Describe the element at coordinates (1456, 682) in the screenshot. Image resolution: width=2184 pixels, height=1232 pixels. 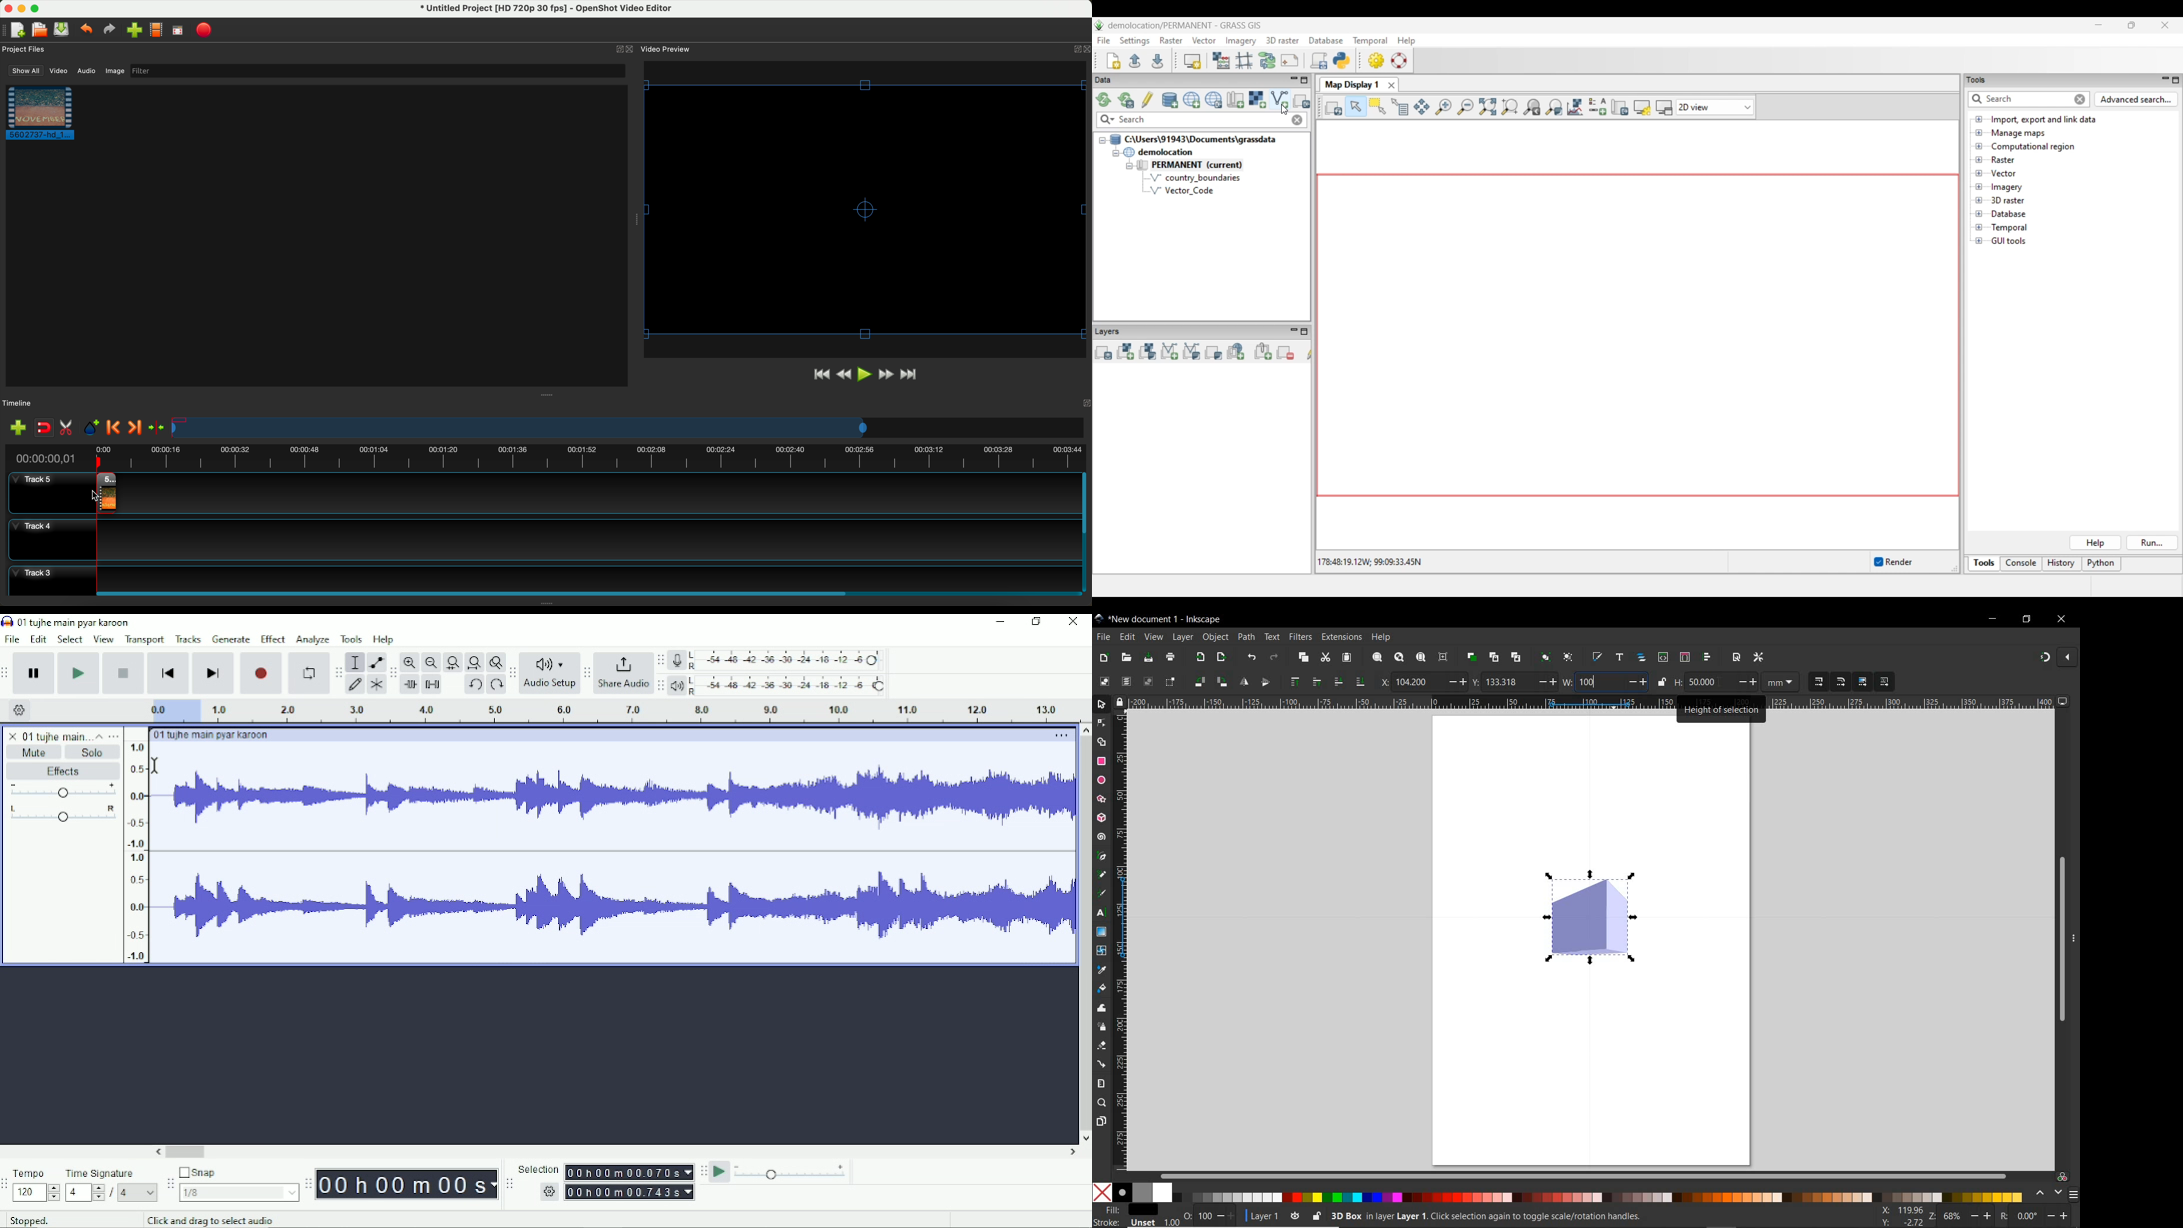
I see `increase/decrease` at that location.